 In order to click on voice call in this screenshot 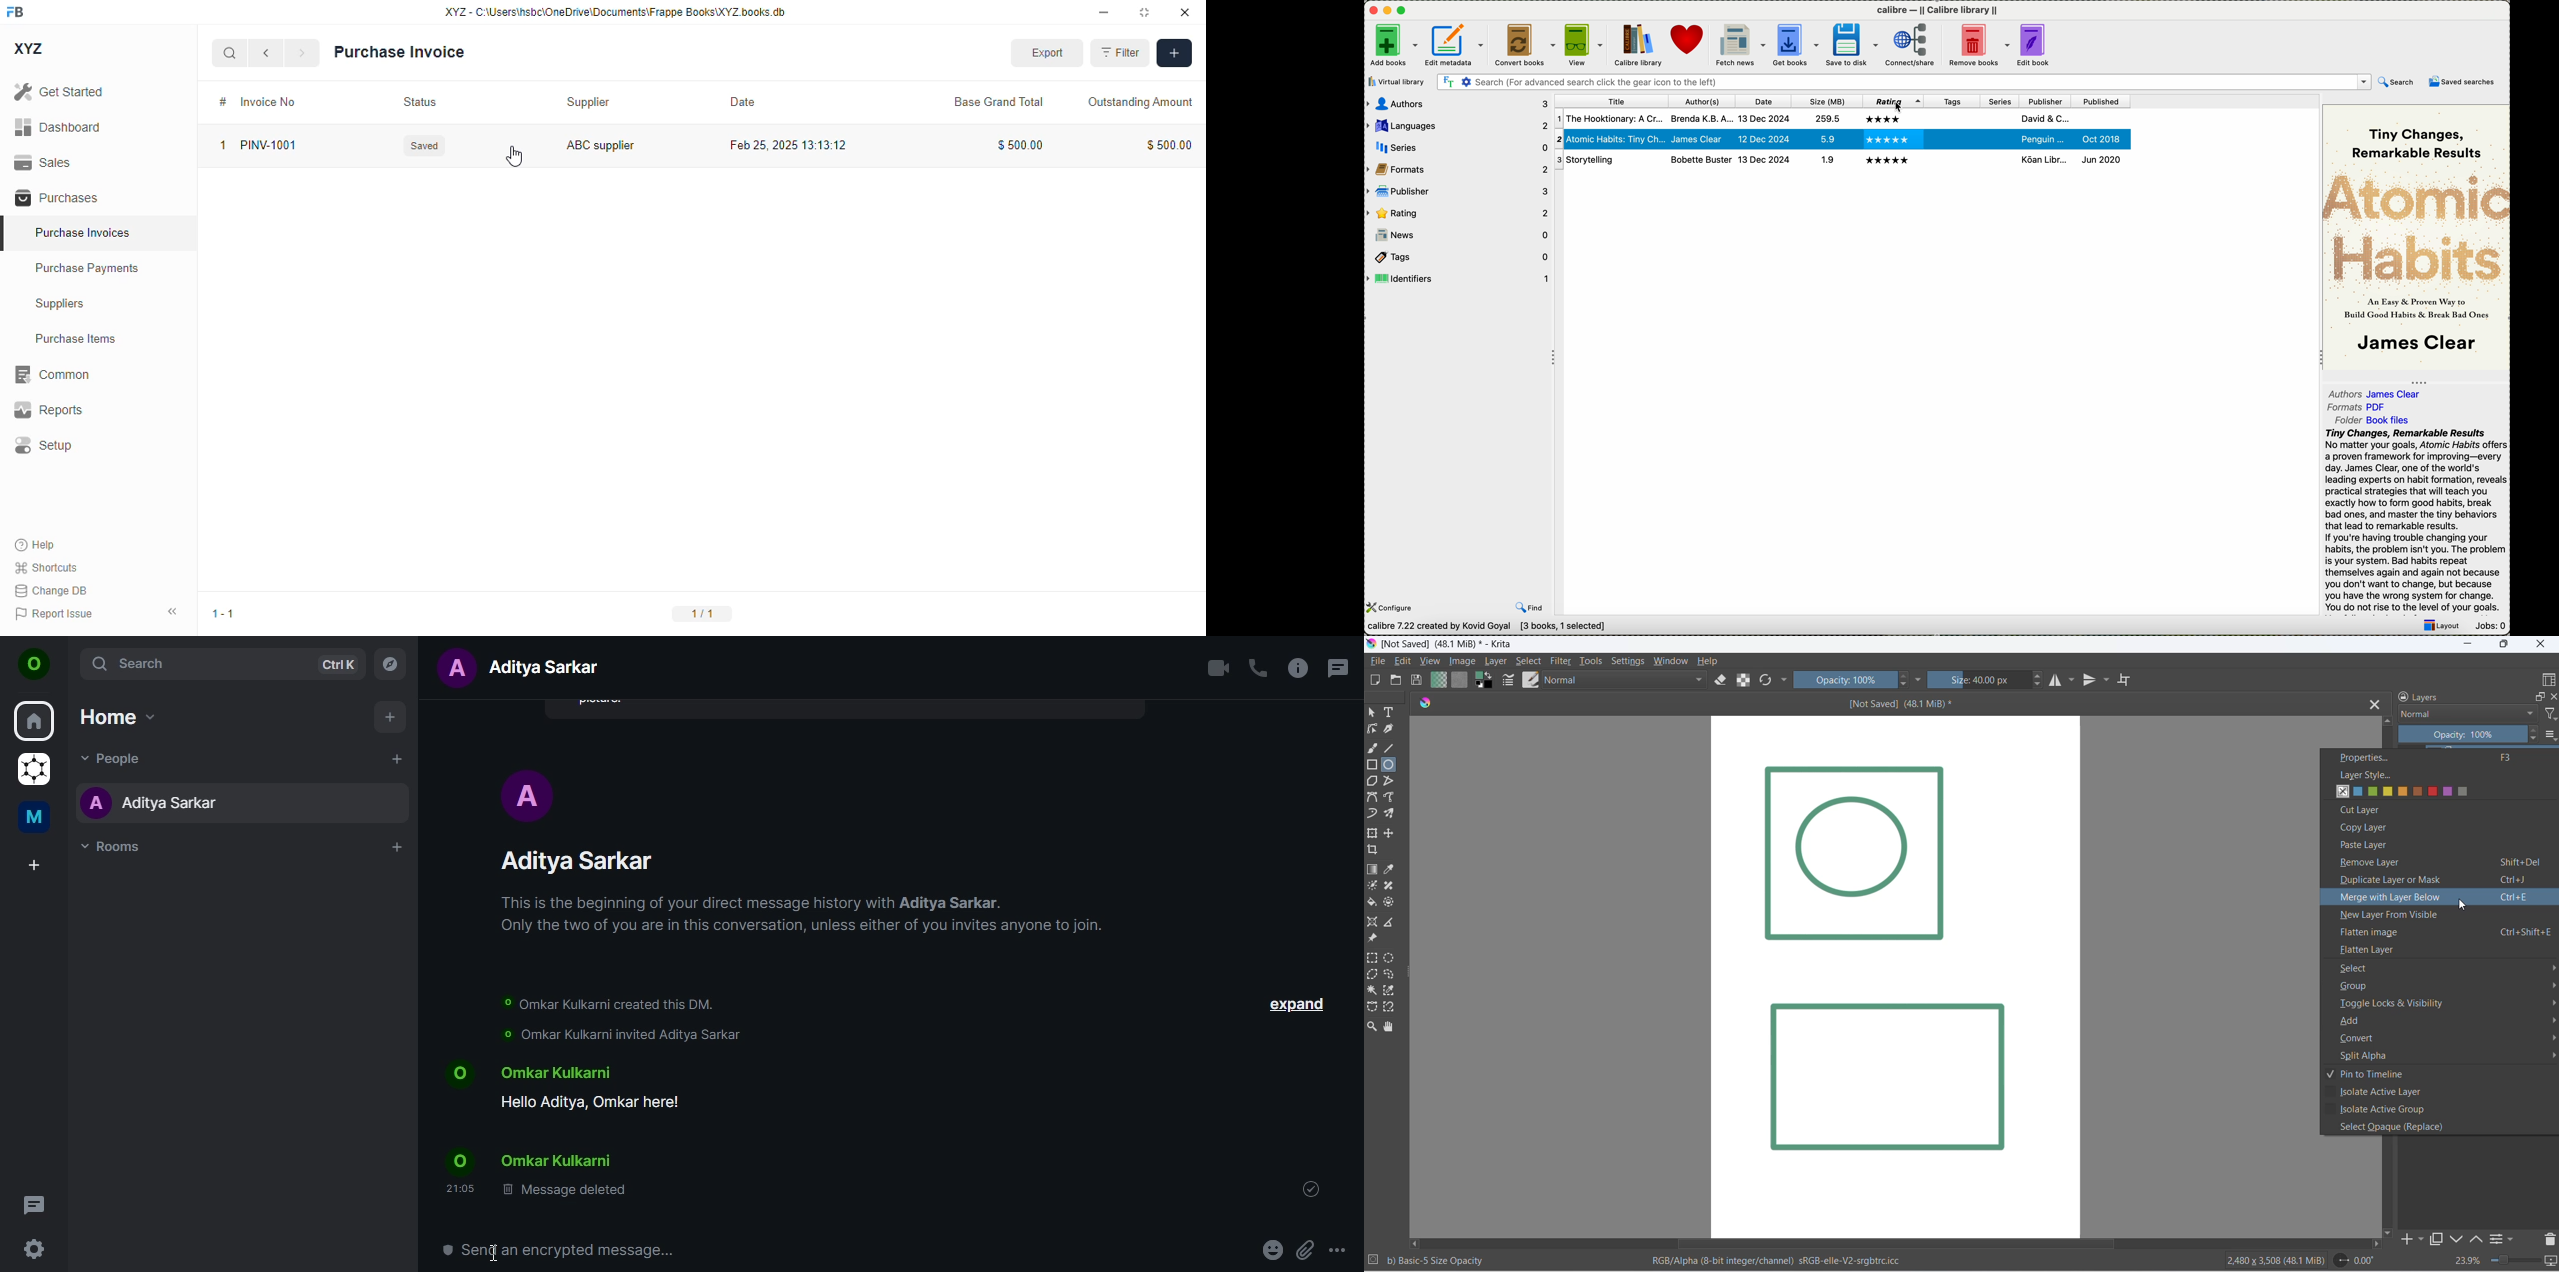, I will do `click(1257, 667)`.